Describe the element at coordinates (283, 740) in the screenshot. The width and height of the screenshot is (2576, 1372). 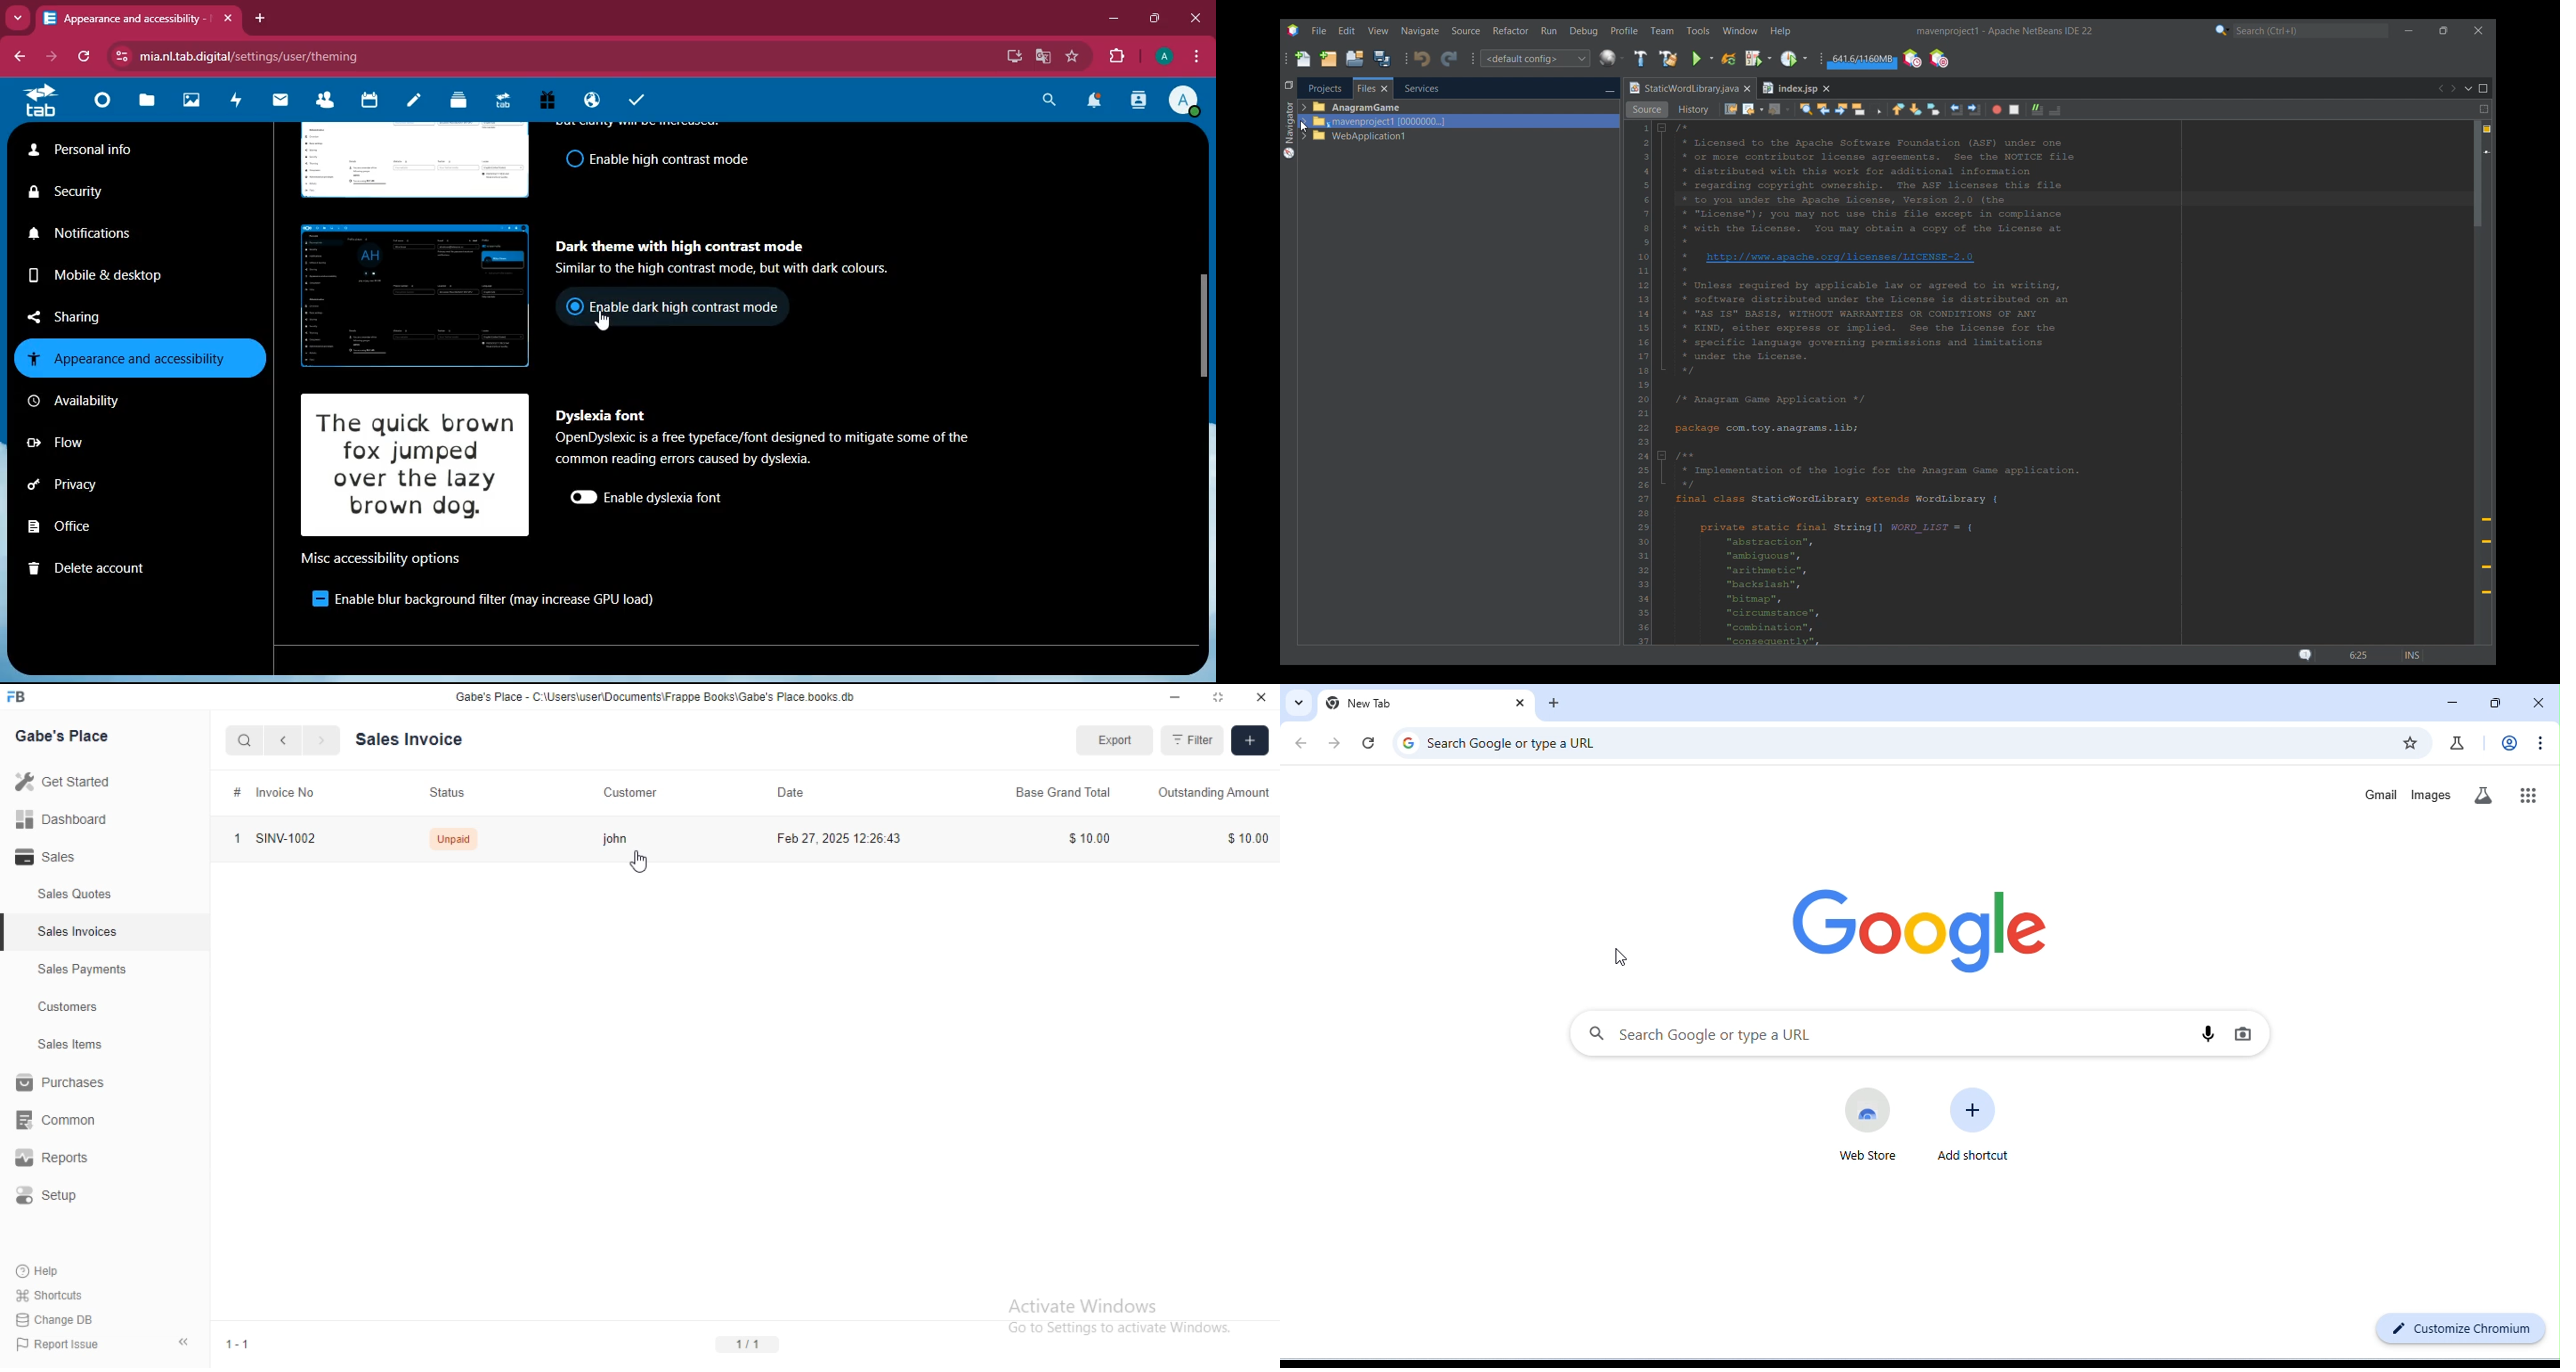
I see `previous` at that location.